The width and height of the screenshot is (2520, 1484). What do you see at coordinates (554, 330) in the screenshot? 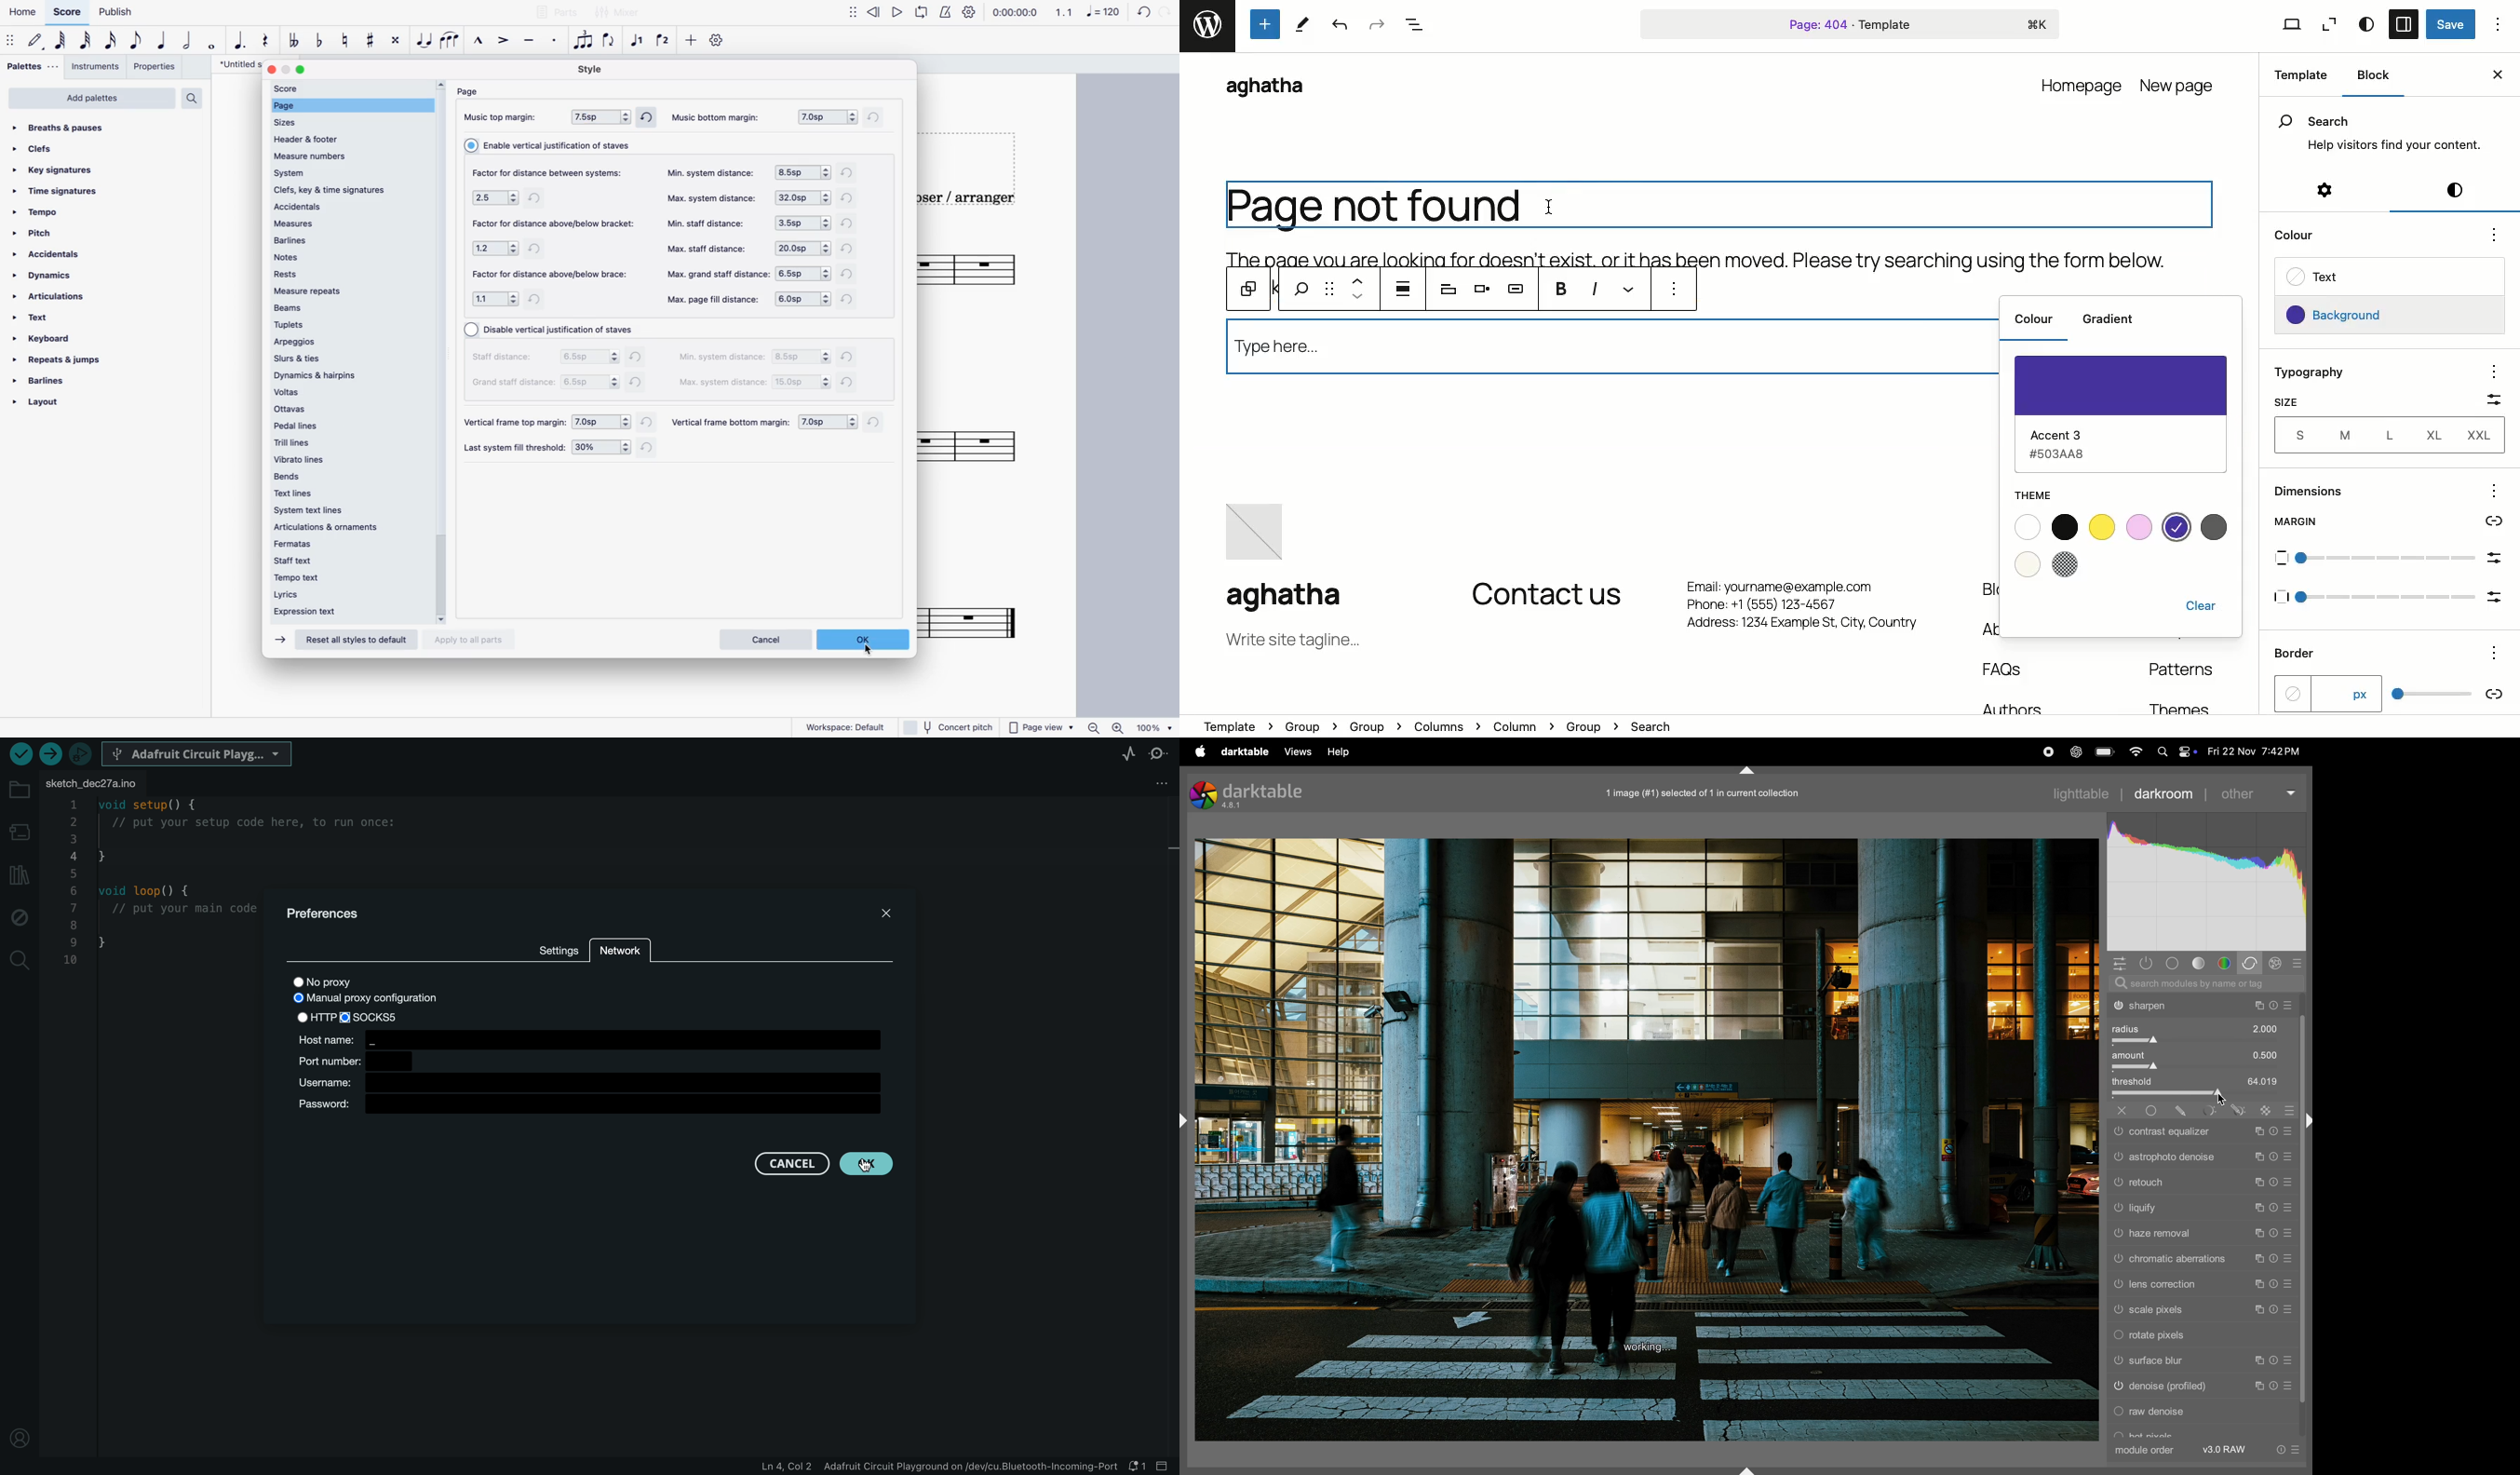
I see `vertical justification` at bounding box center [554, 330].